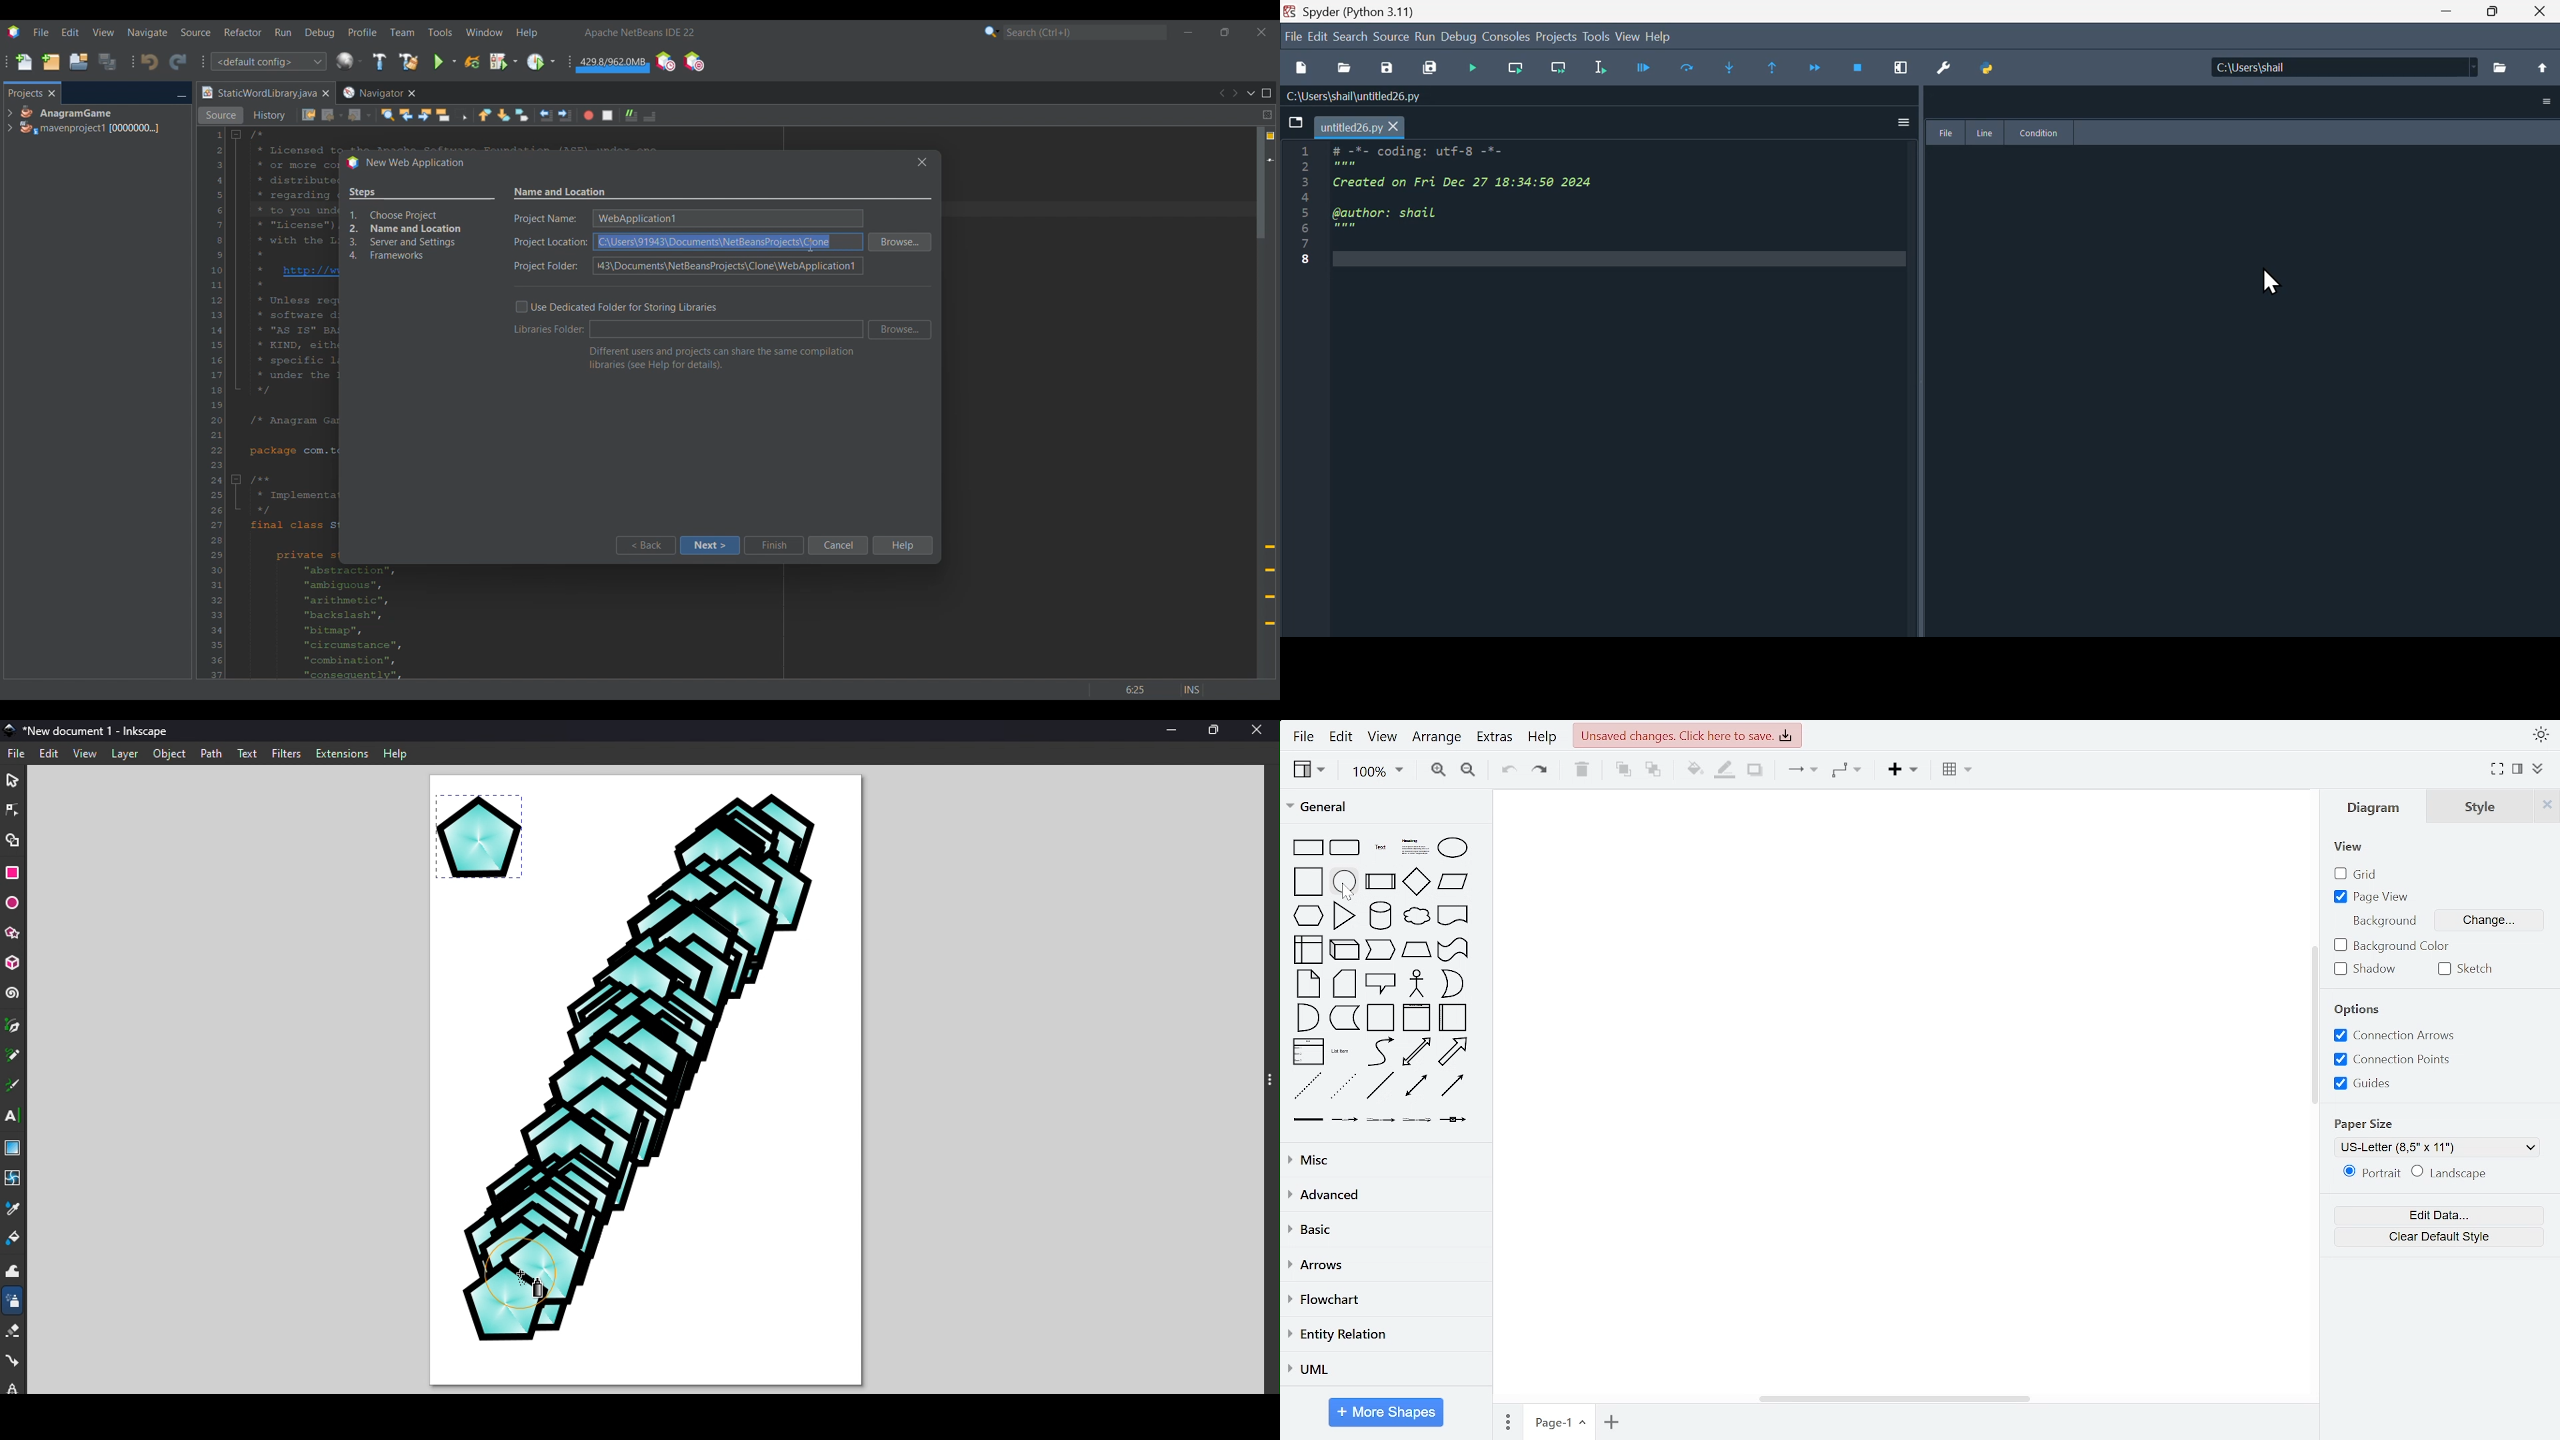  What do you see at coordinates (550, 243) in the screenshot?
I see `Indicates text box for each mentioned detail` at bounding box center [550, 243].